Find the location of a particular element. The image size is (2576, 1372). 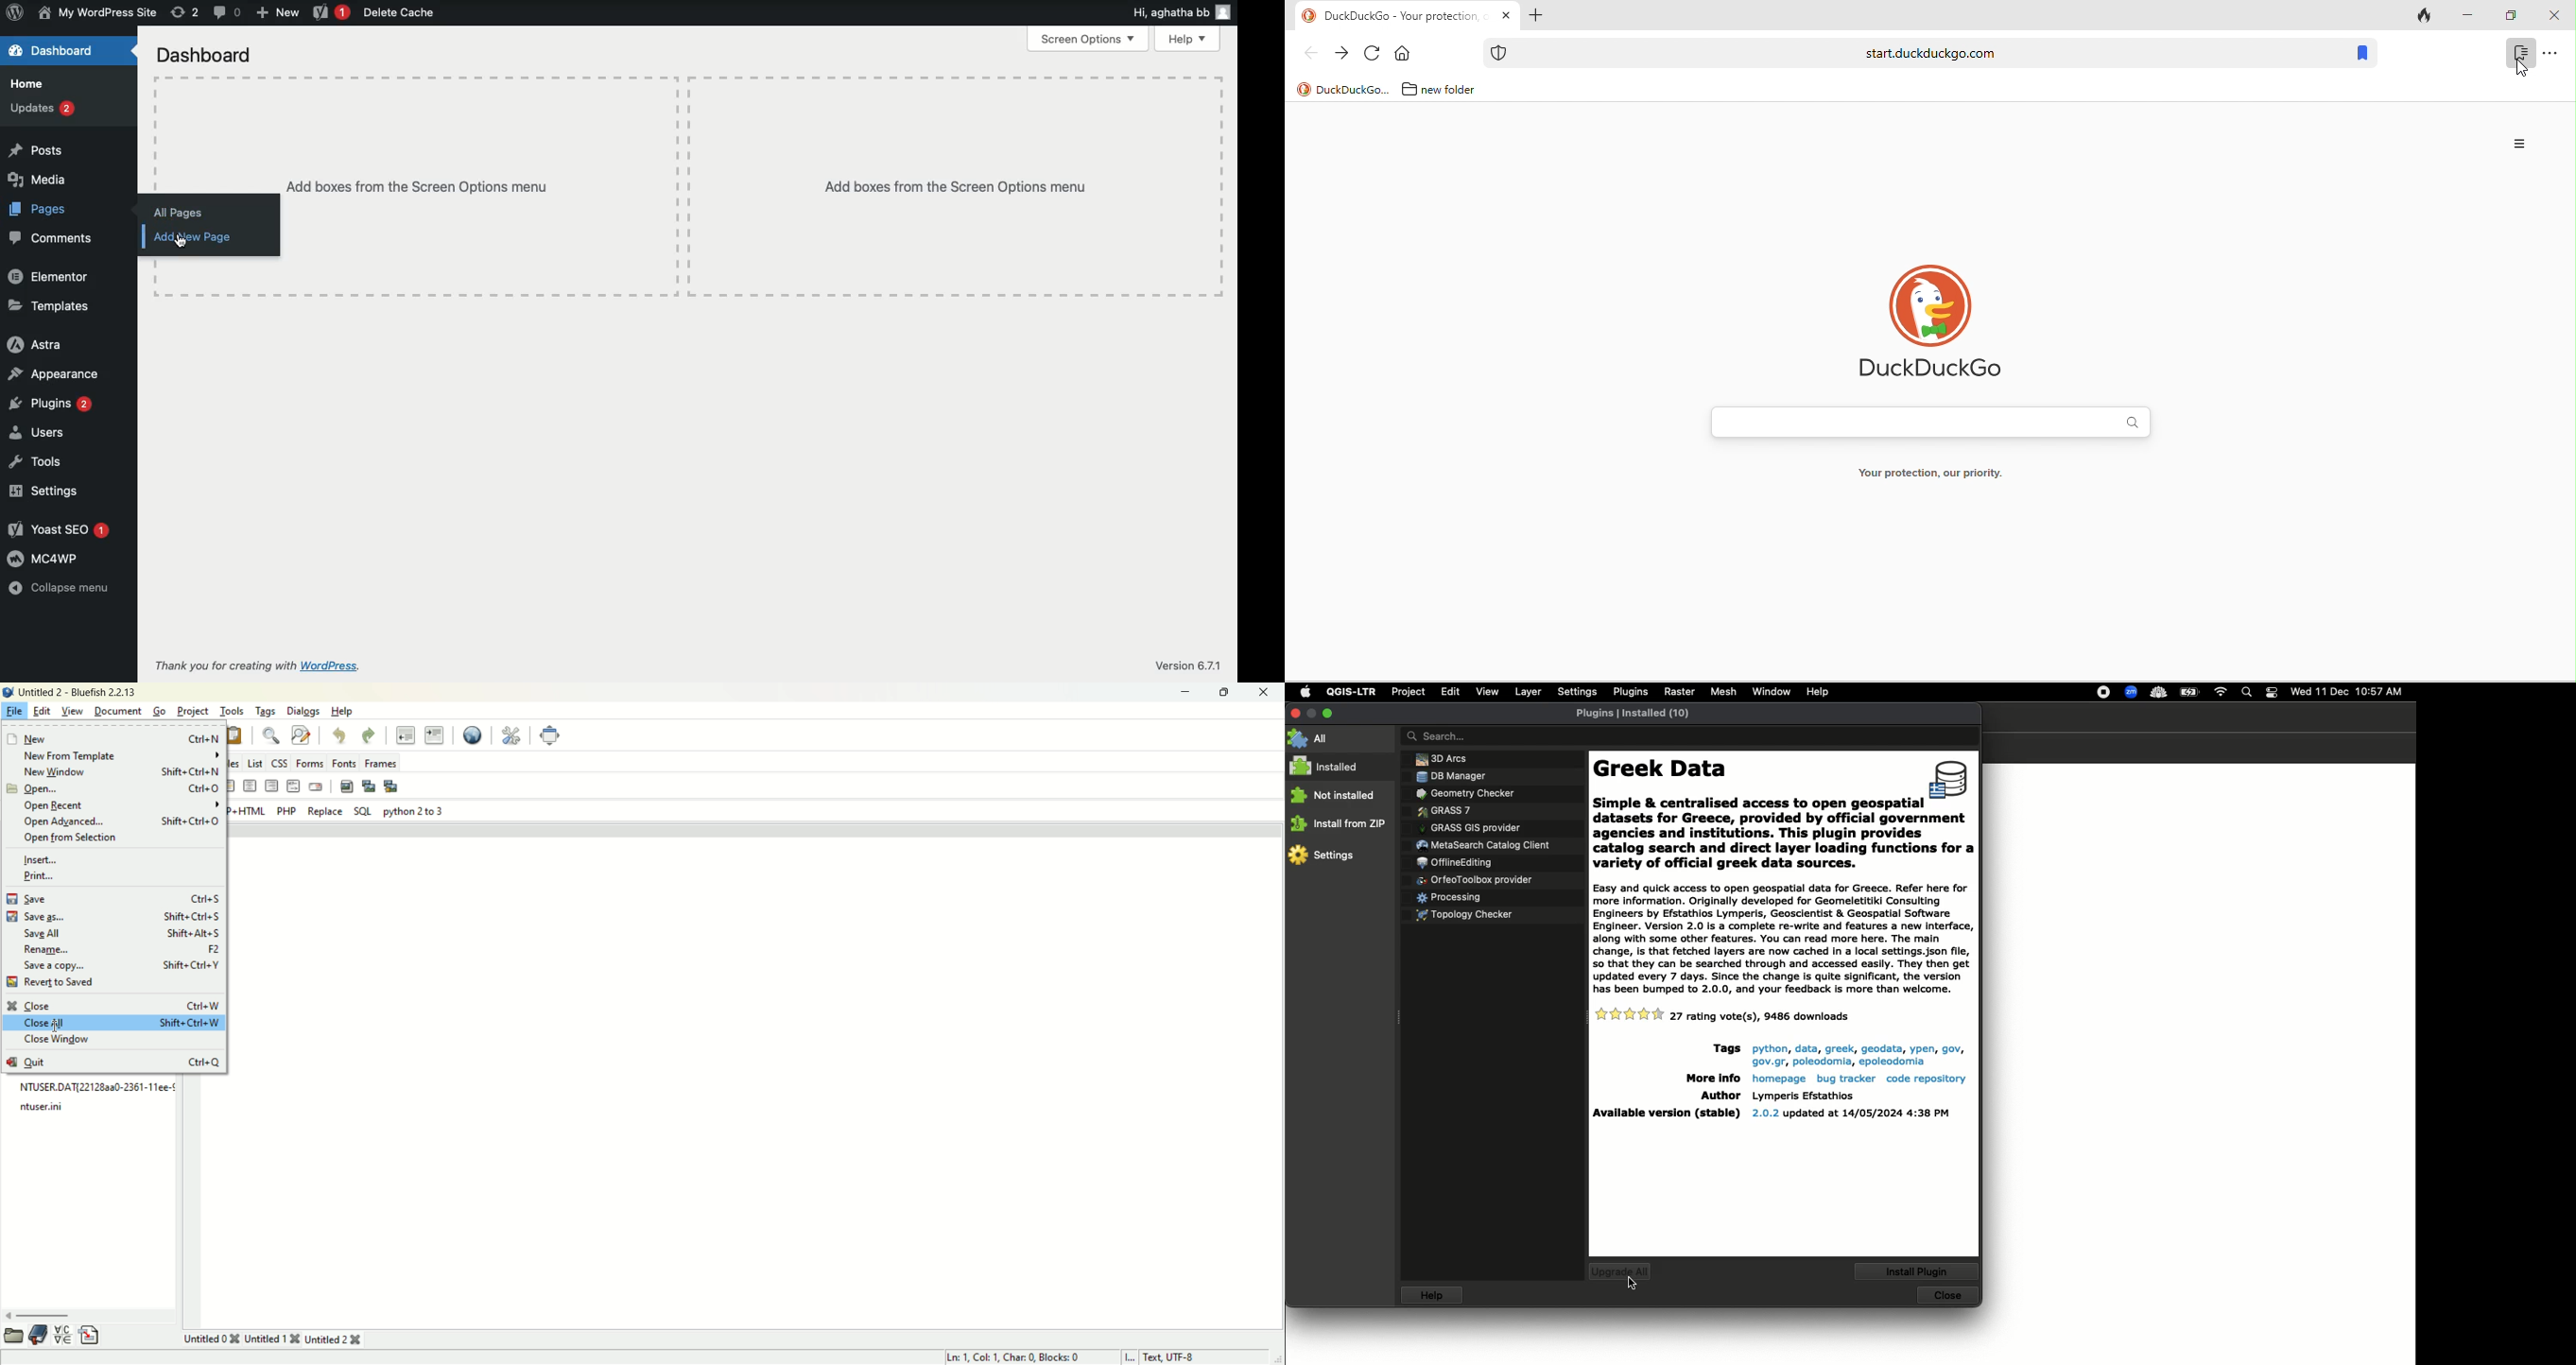

+ New is located at coordinates (279, 13).